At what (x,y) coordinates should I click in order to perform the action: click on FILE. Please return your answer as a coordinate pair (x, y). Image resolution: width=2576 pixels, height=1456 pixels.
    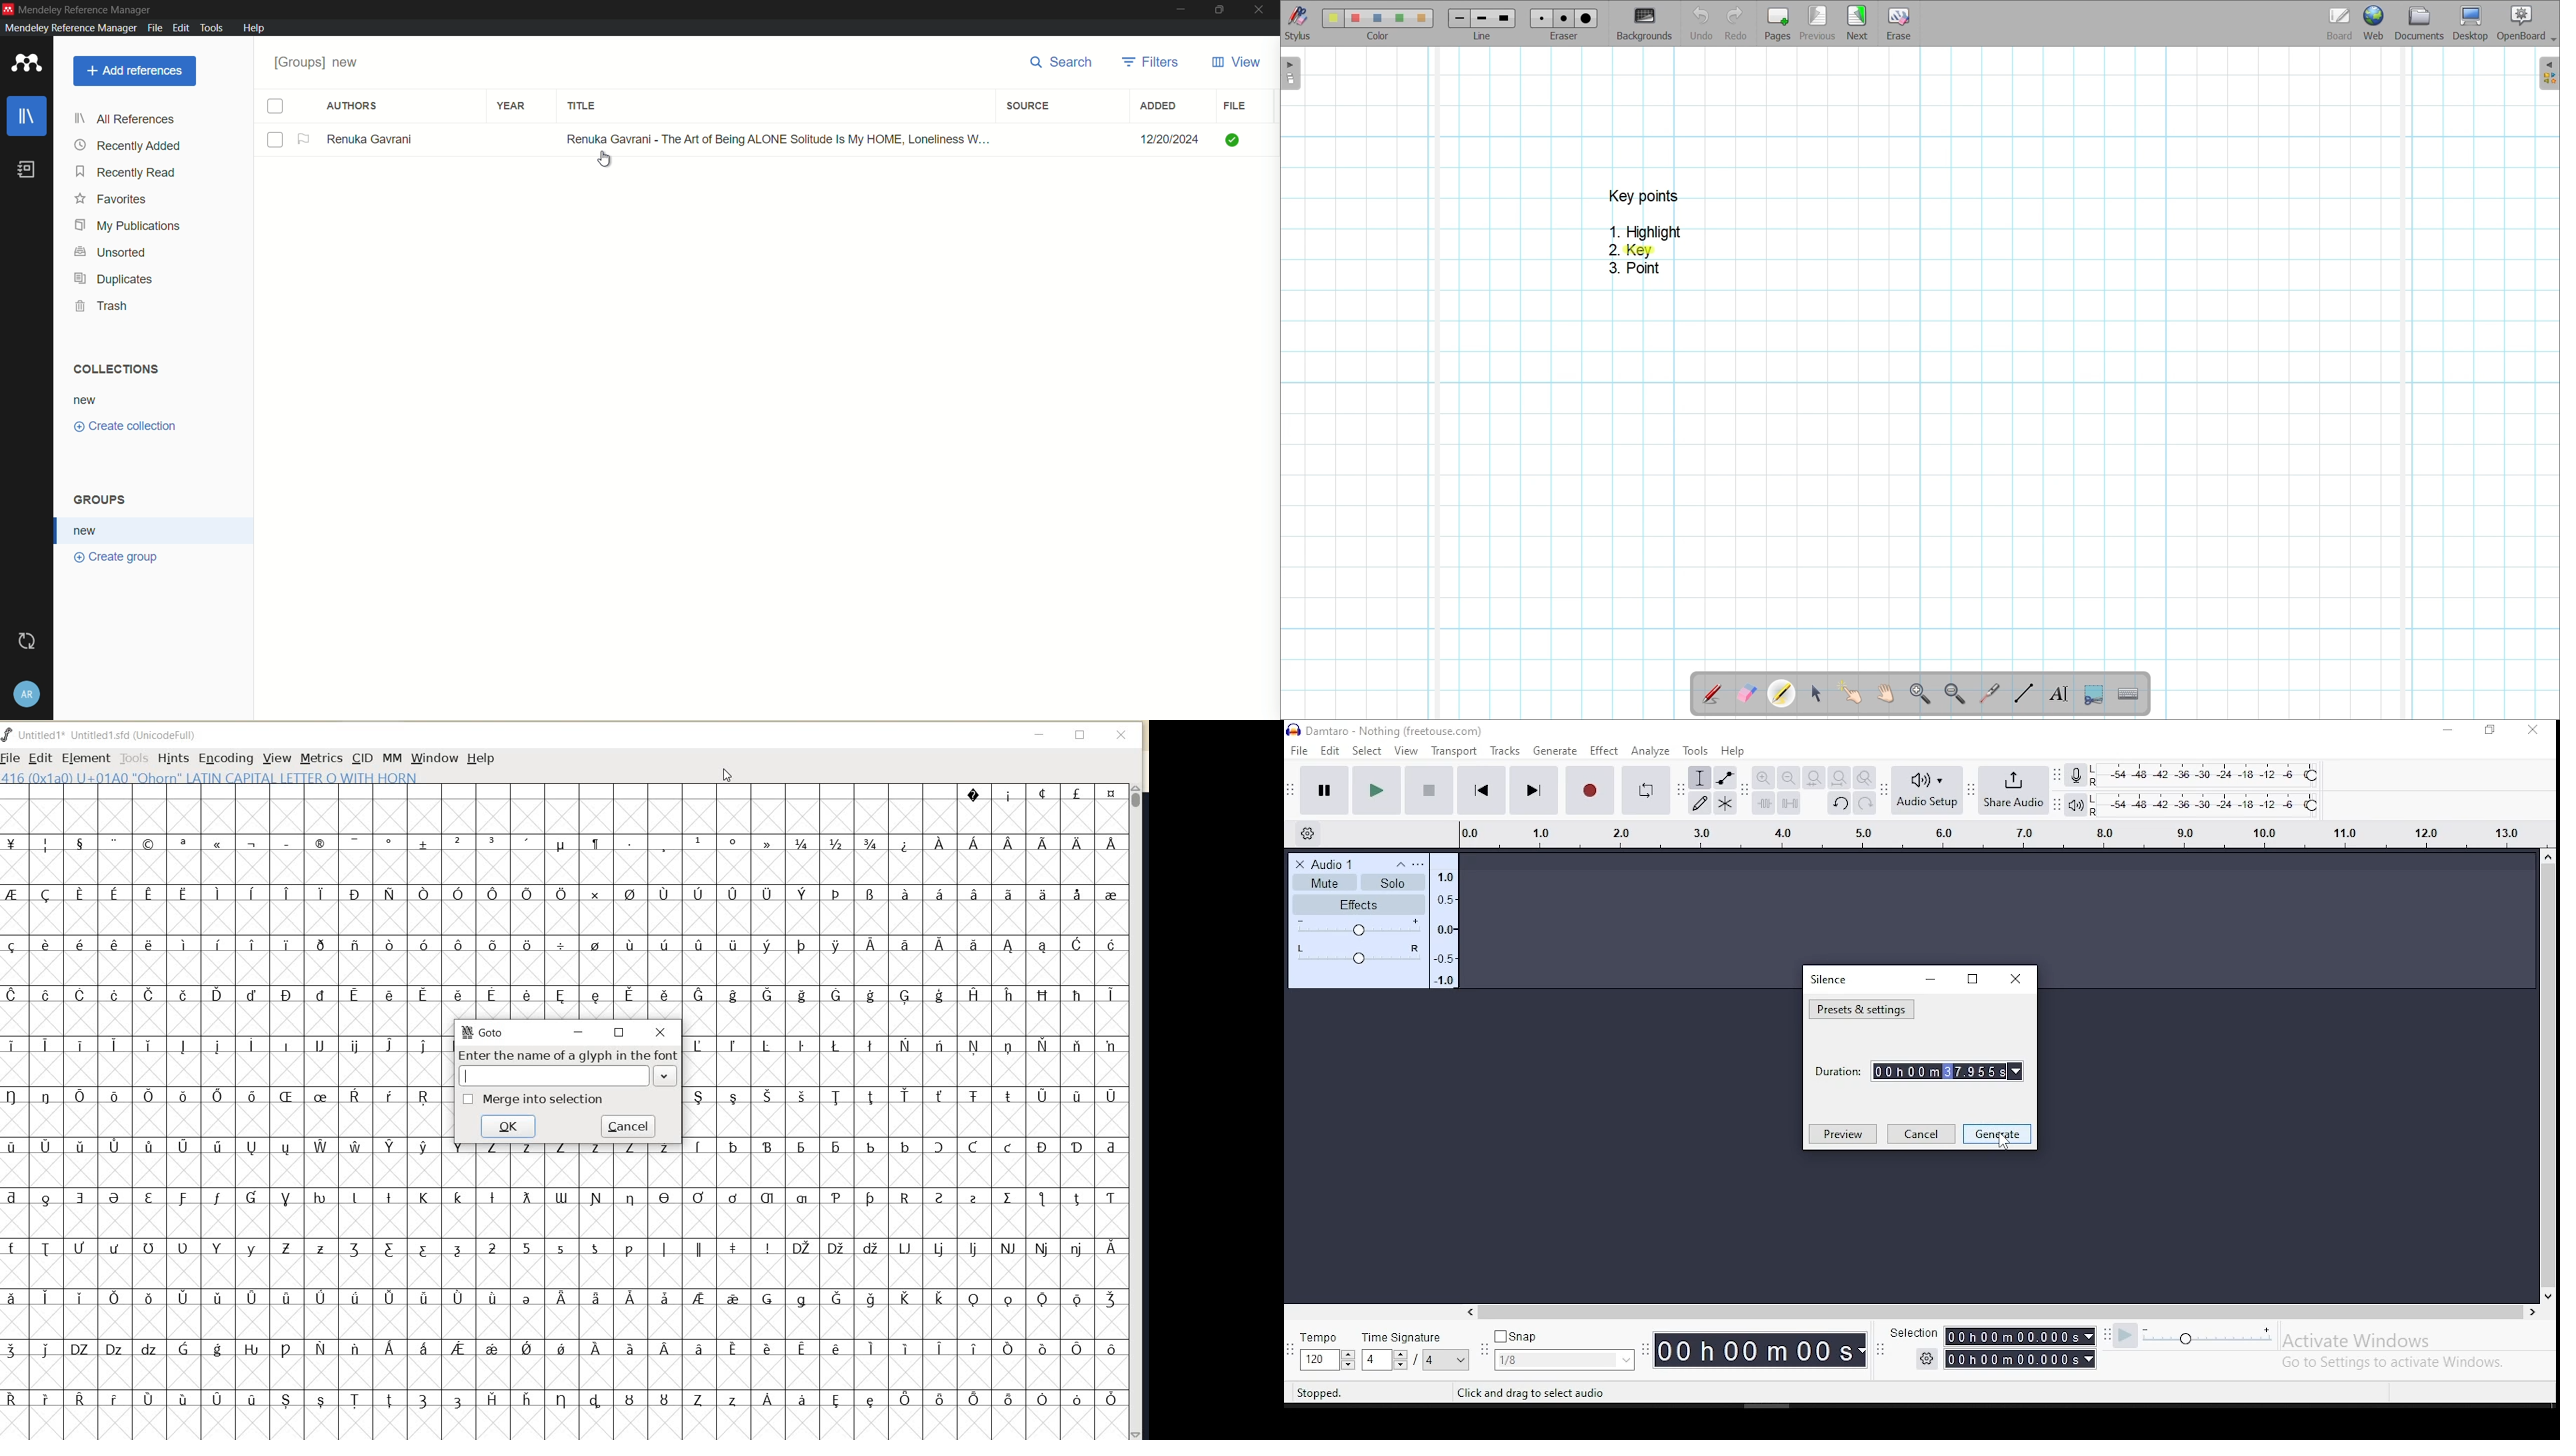
    Looking at the image, I should click on (11, 759).